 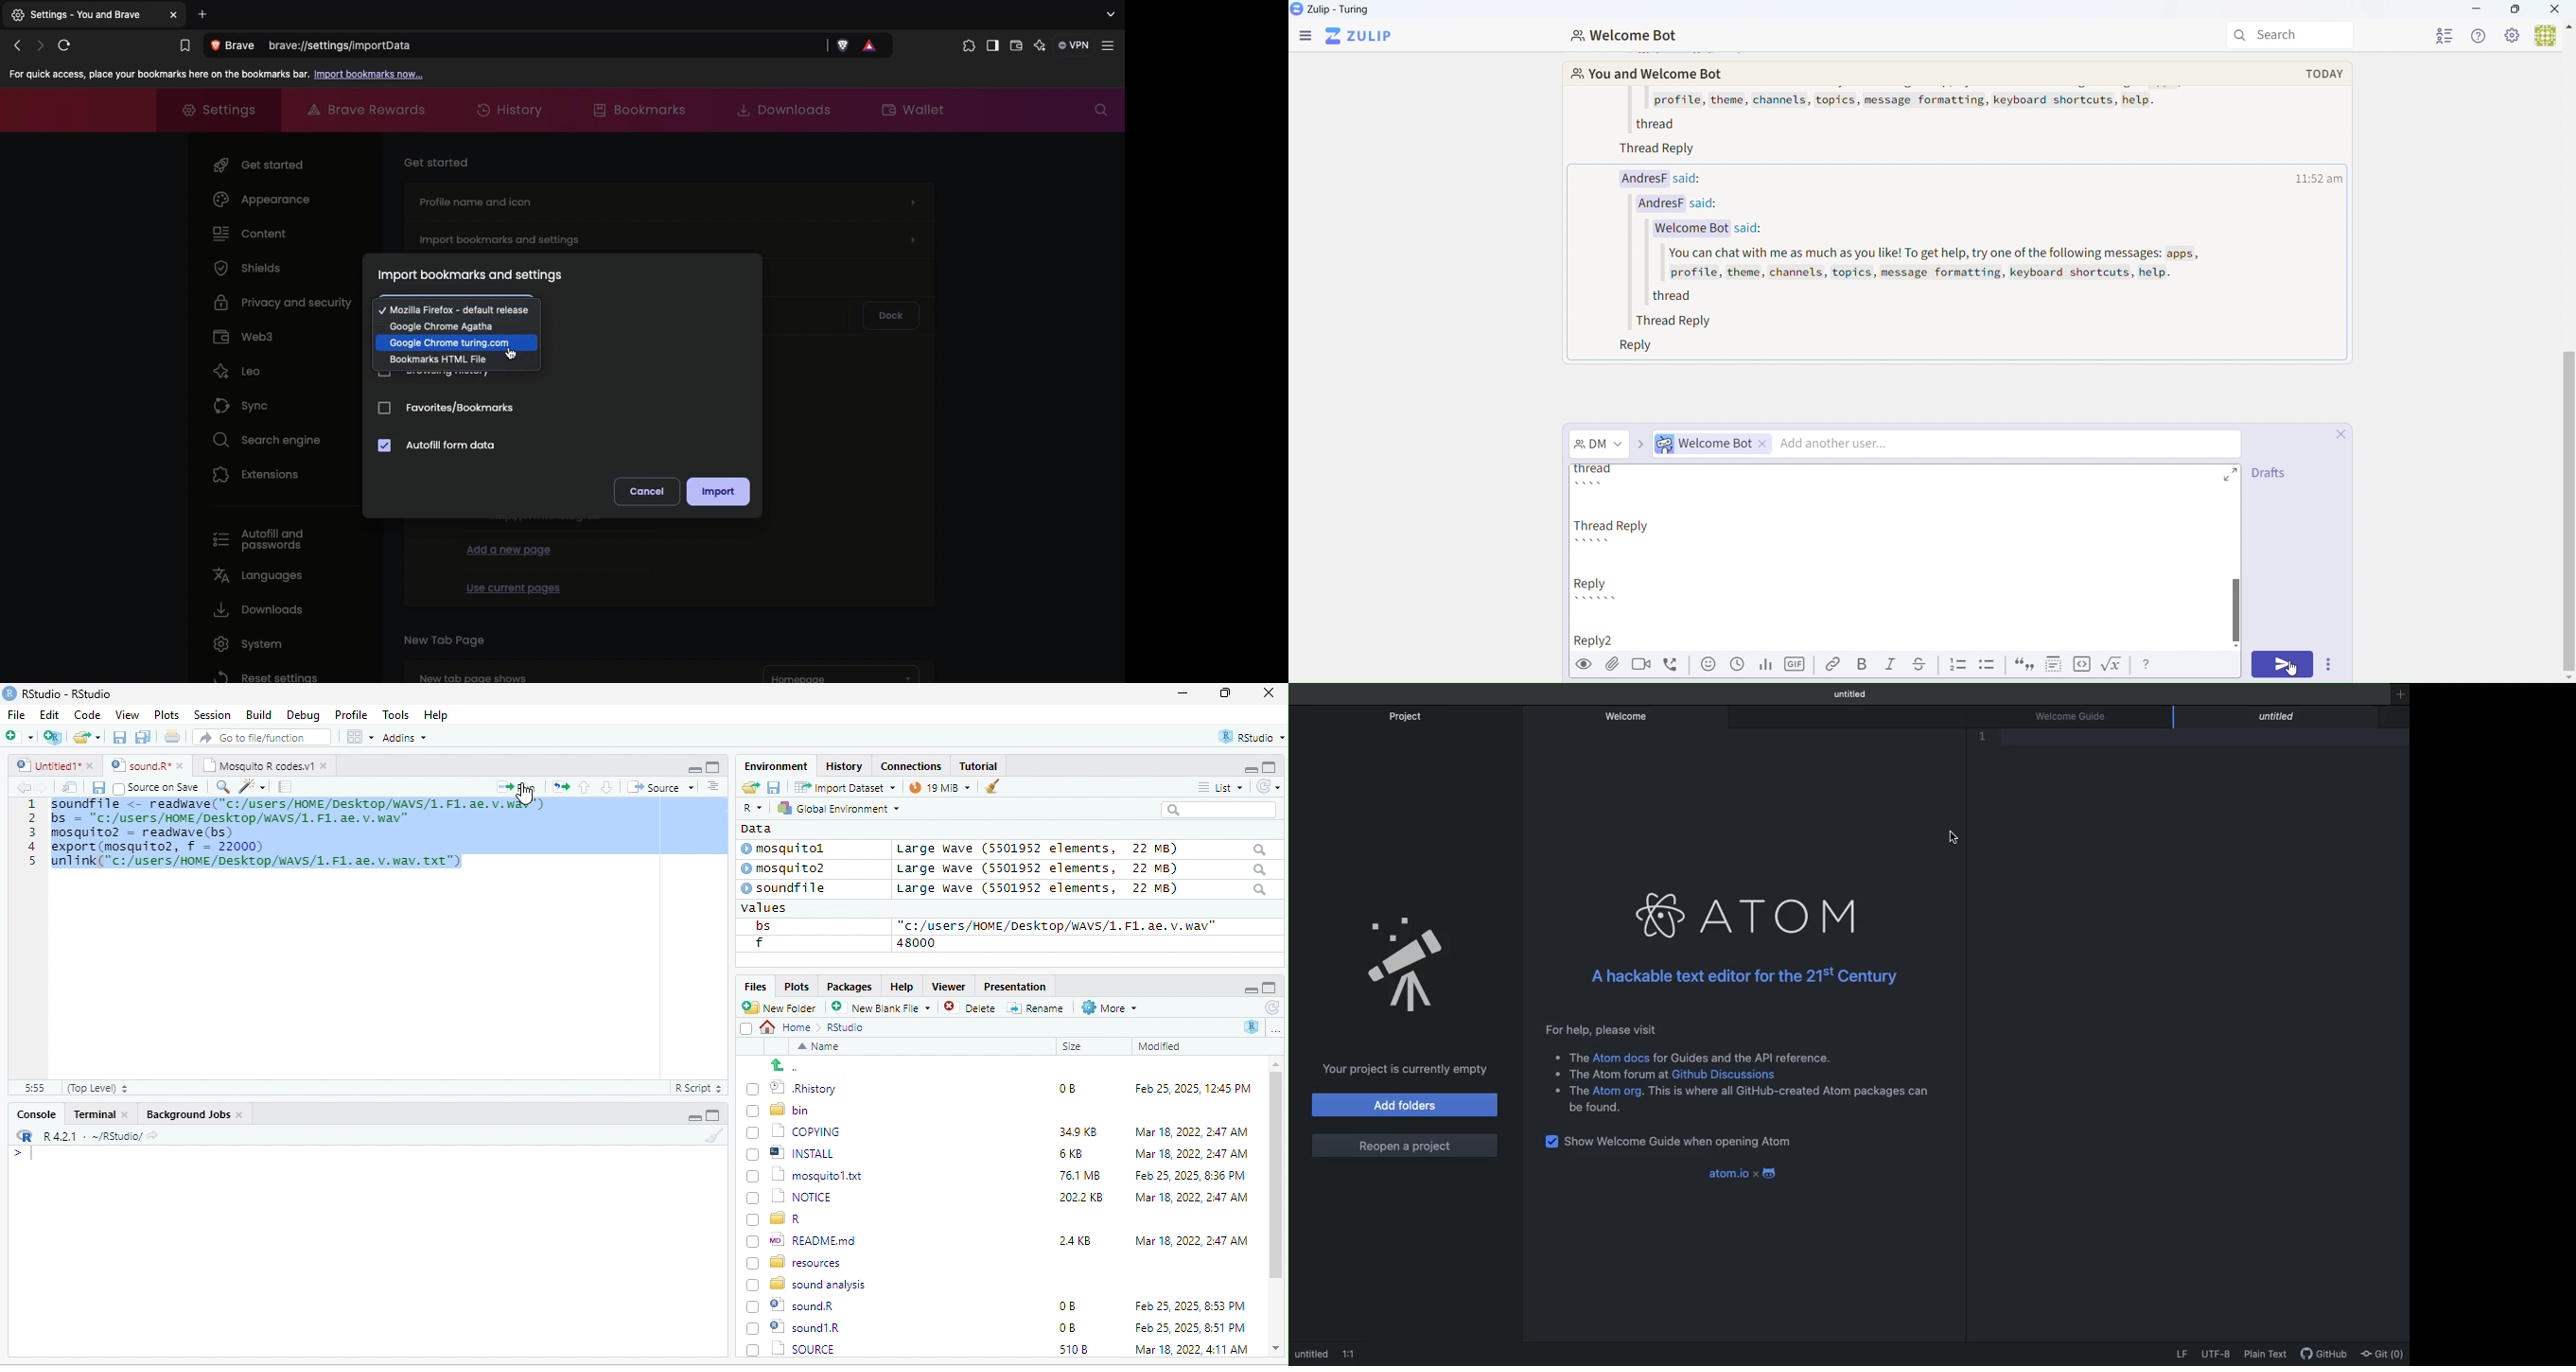 I want to click on + Source +, so click(x=660, y=786).